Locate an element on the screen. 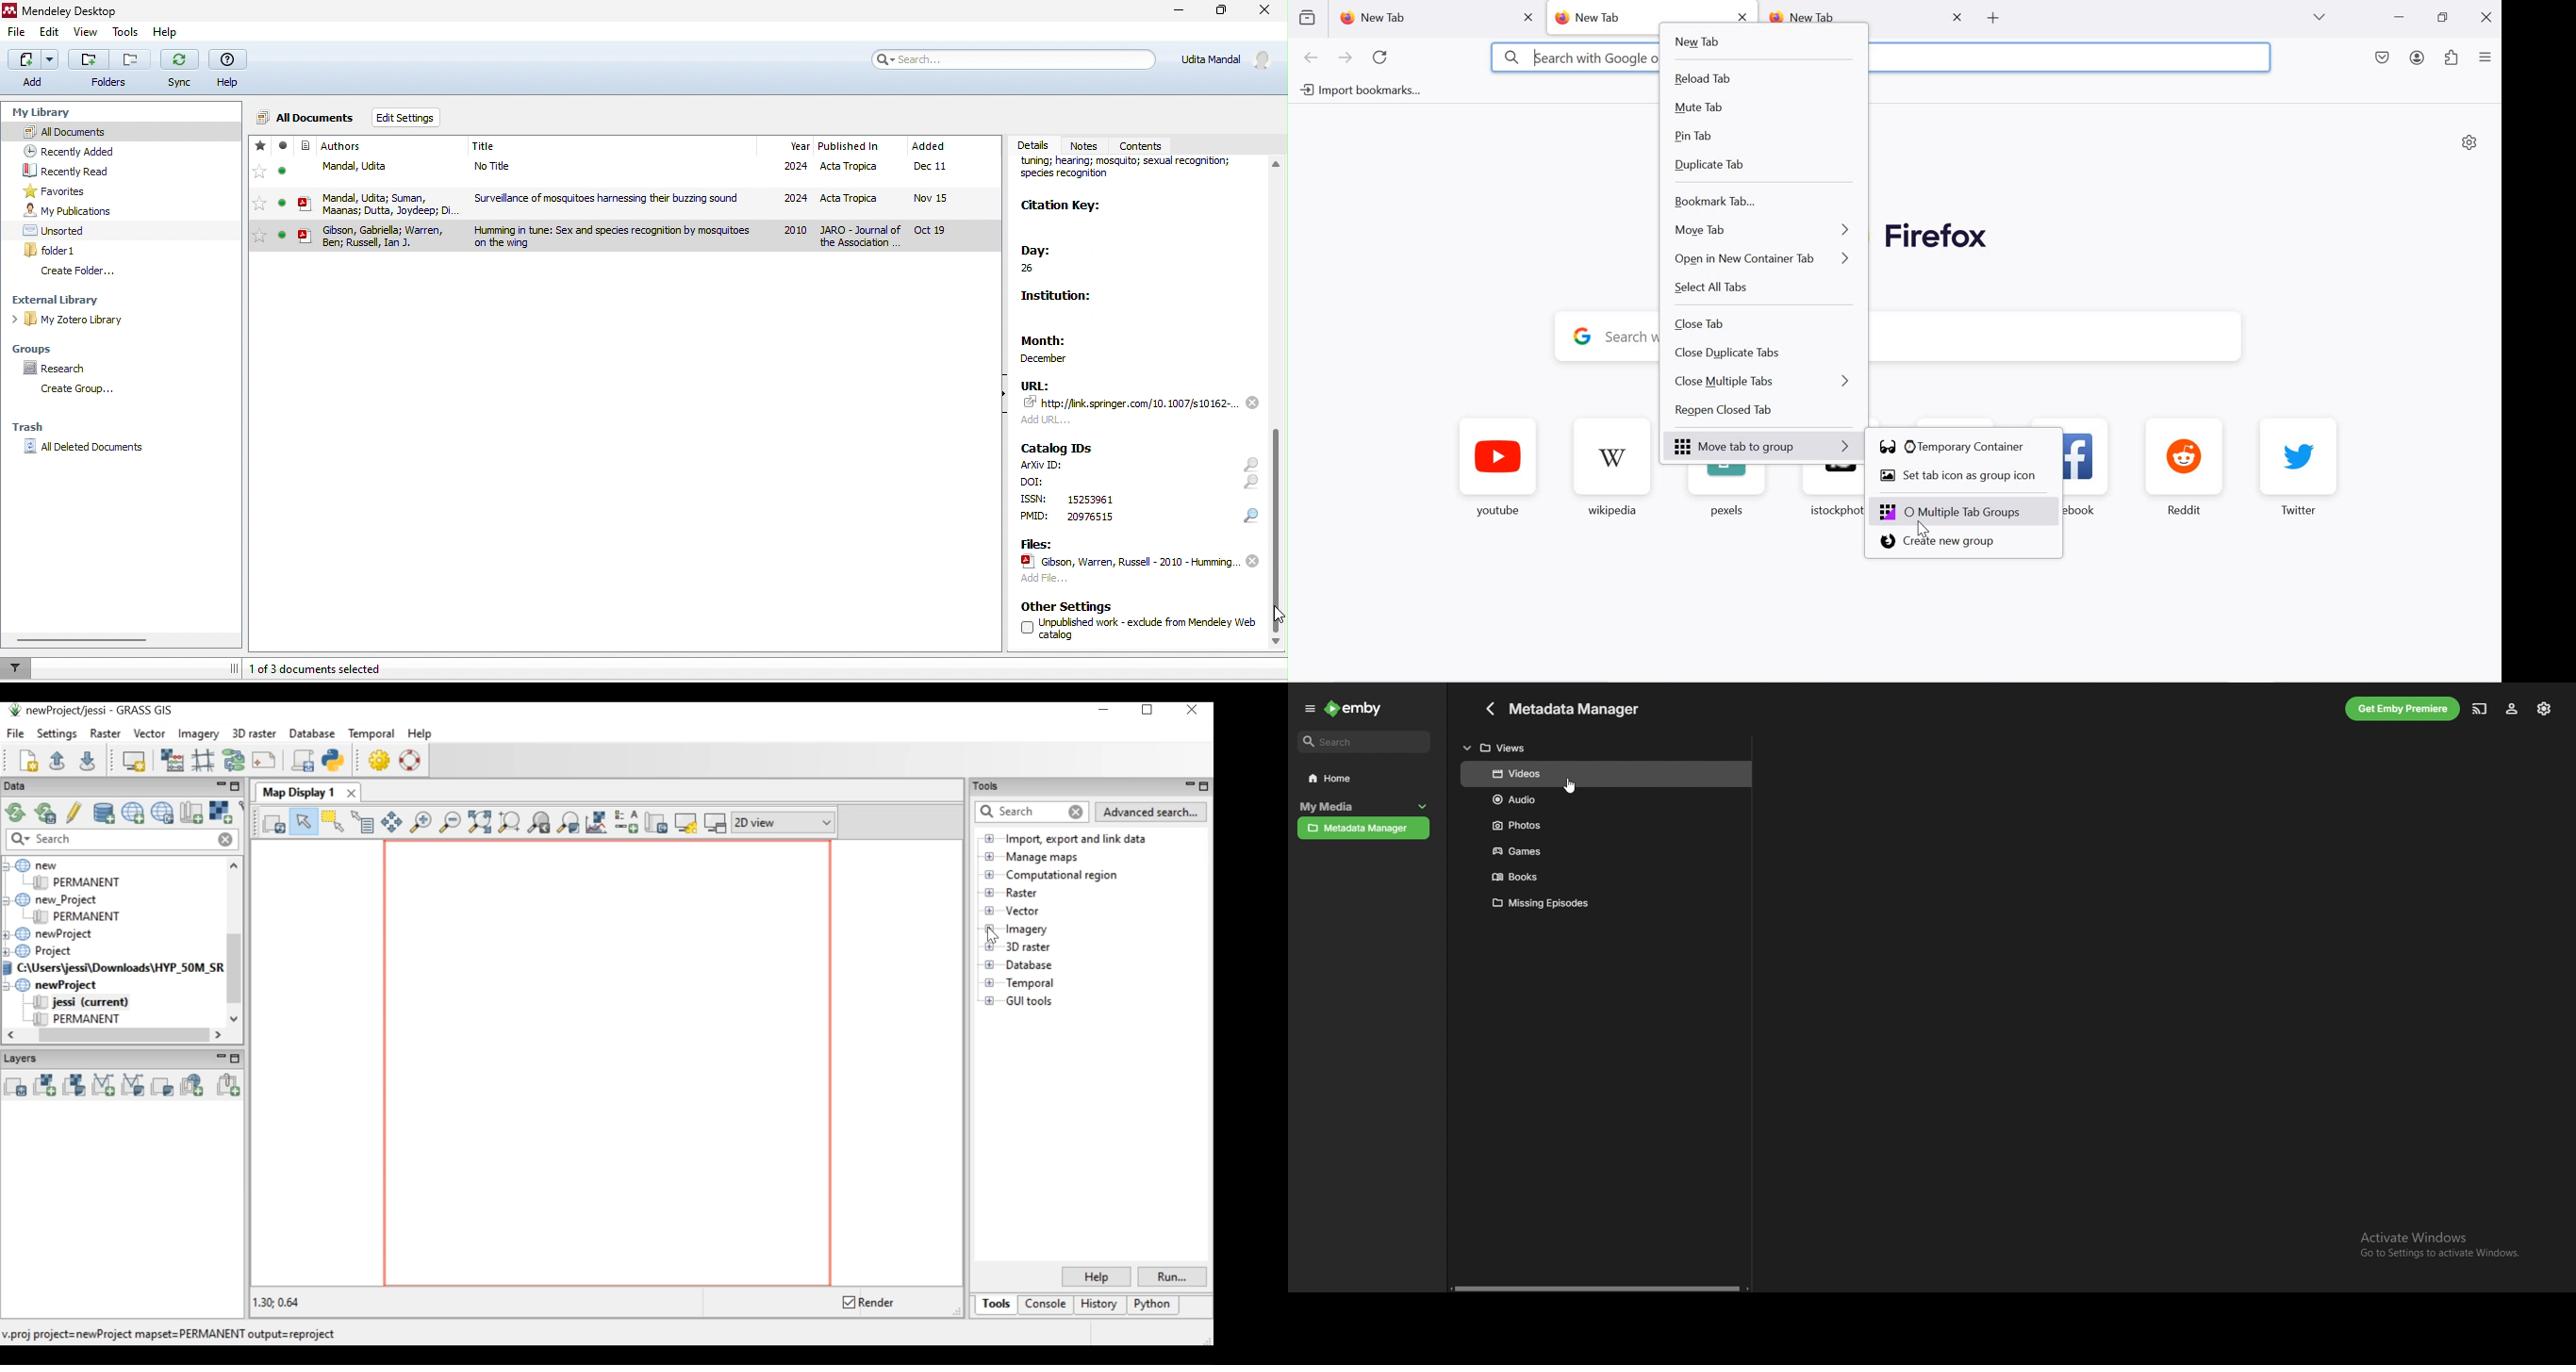 This screenshot has width=2576, height=1372. recently read is located at coordinates (69, 171).